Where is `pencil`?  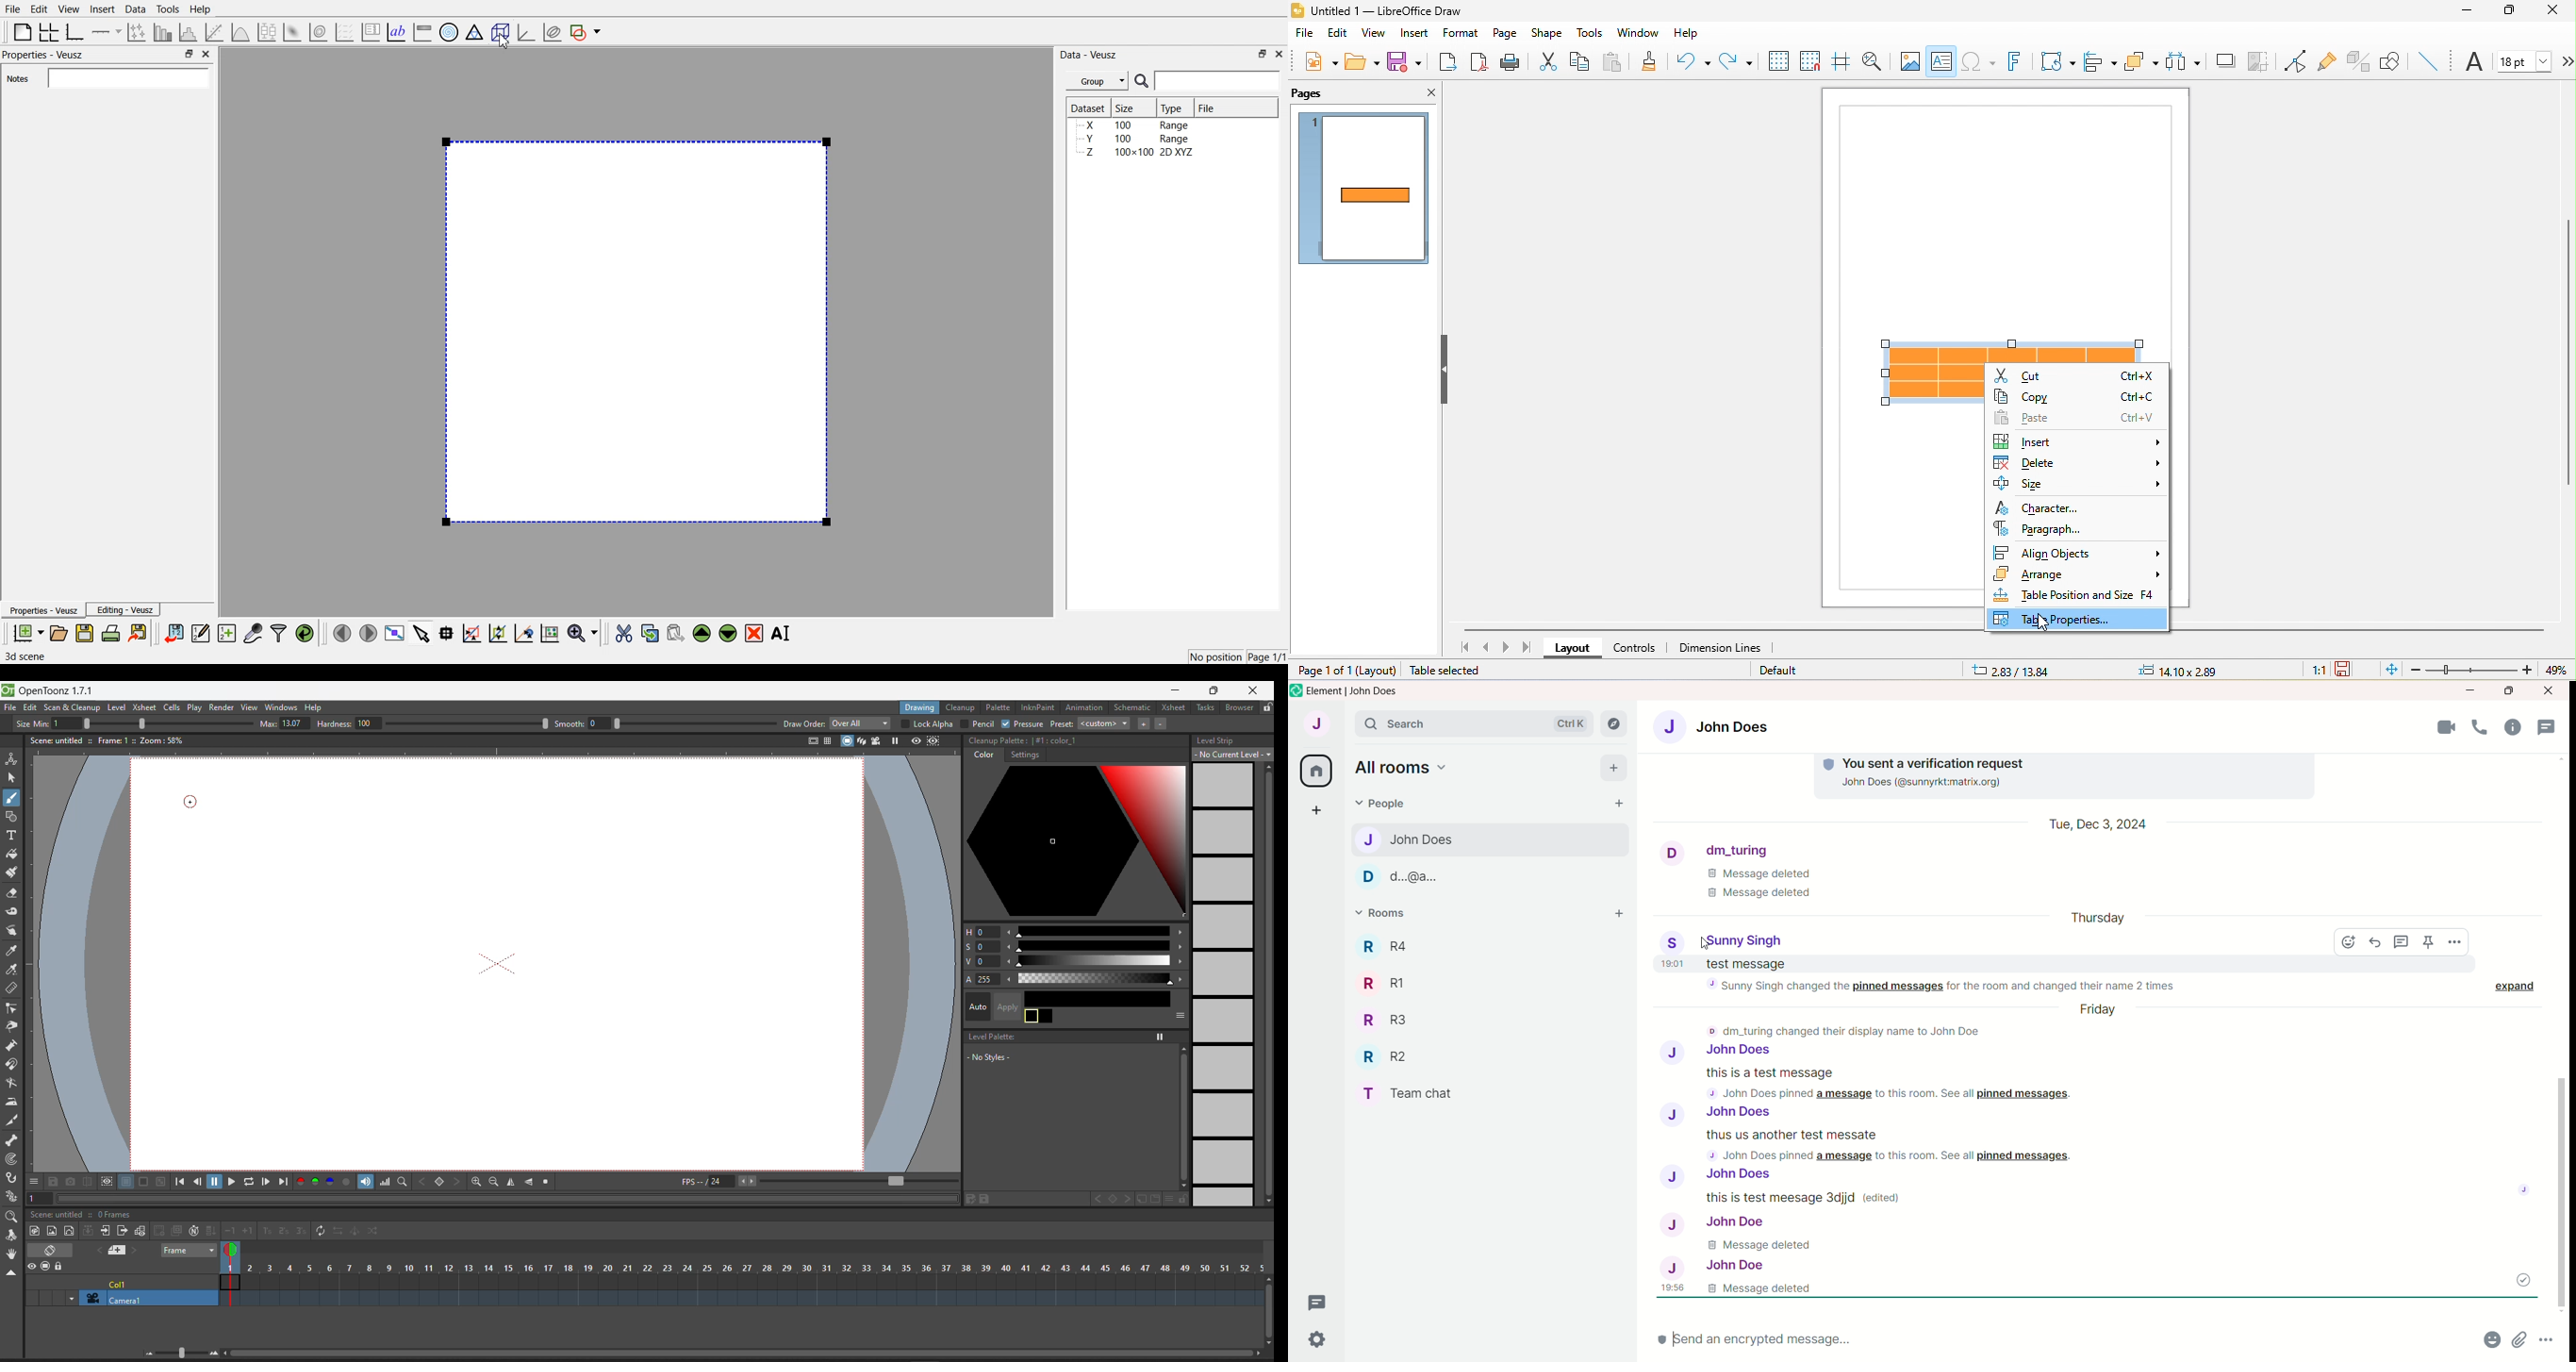 pencil is located at coordinates (979, 725).